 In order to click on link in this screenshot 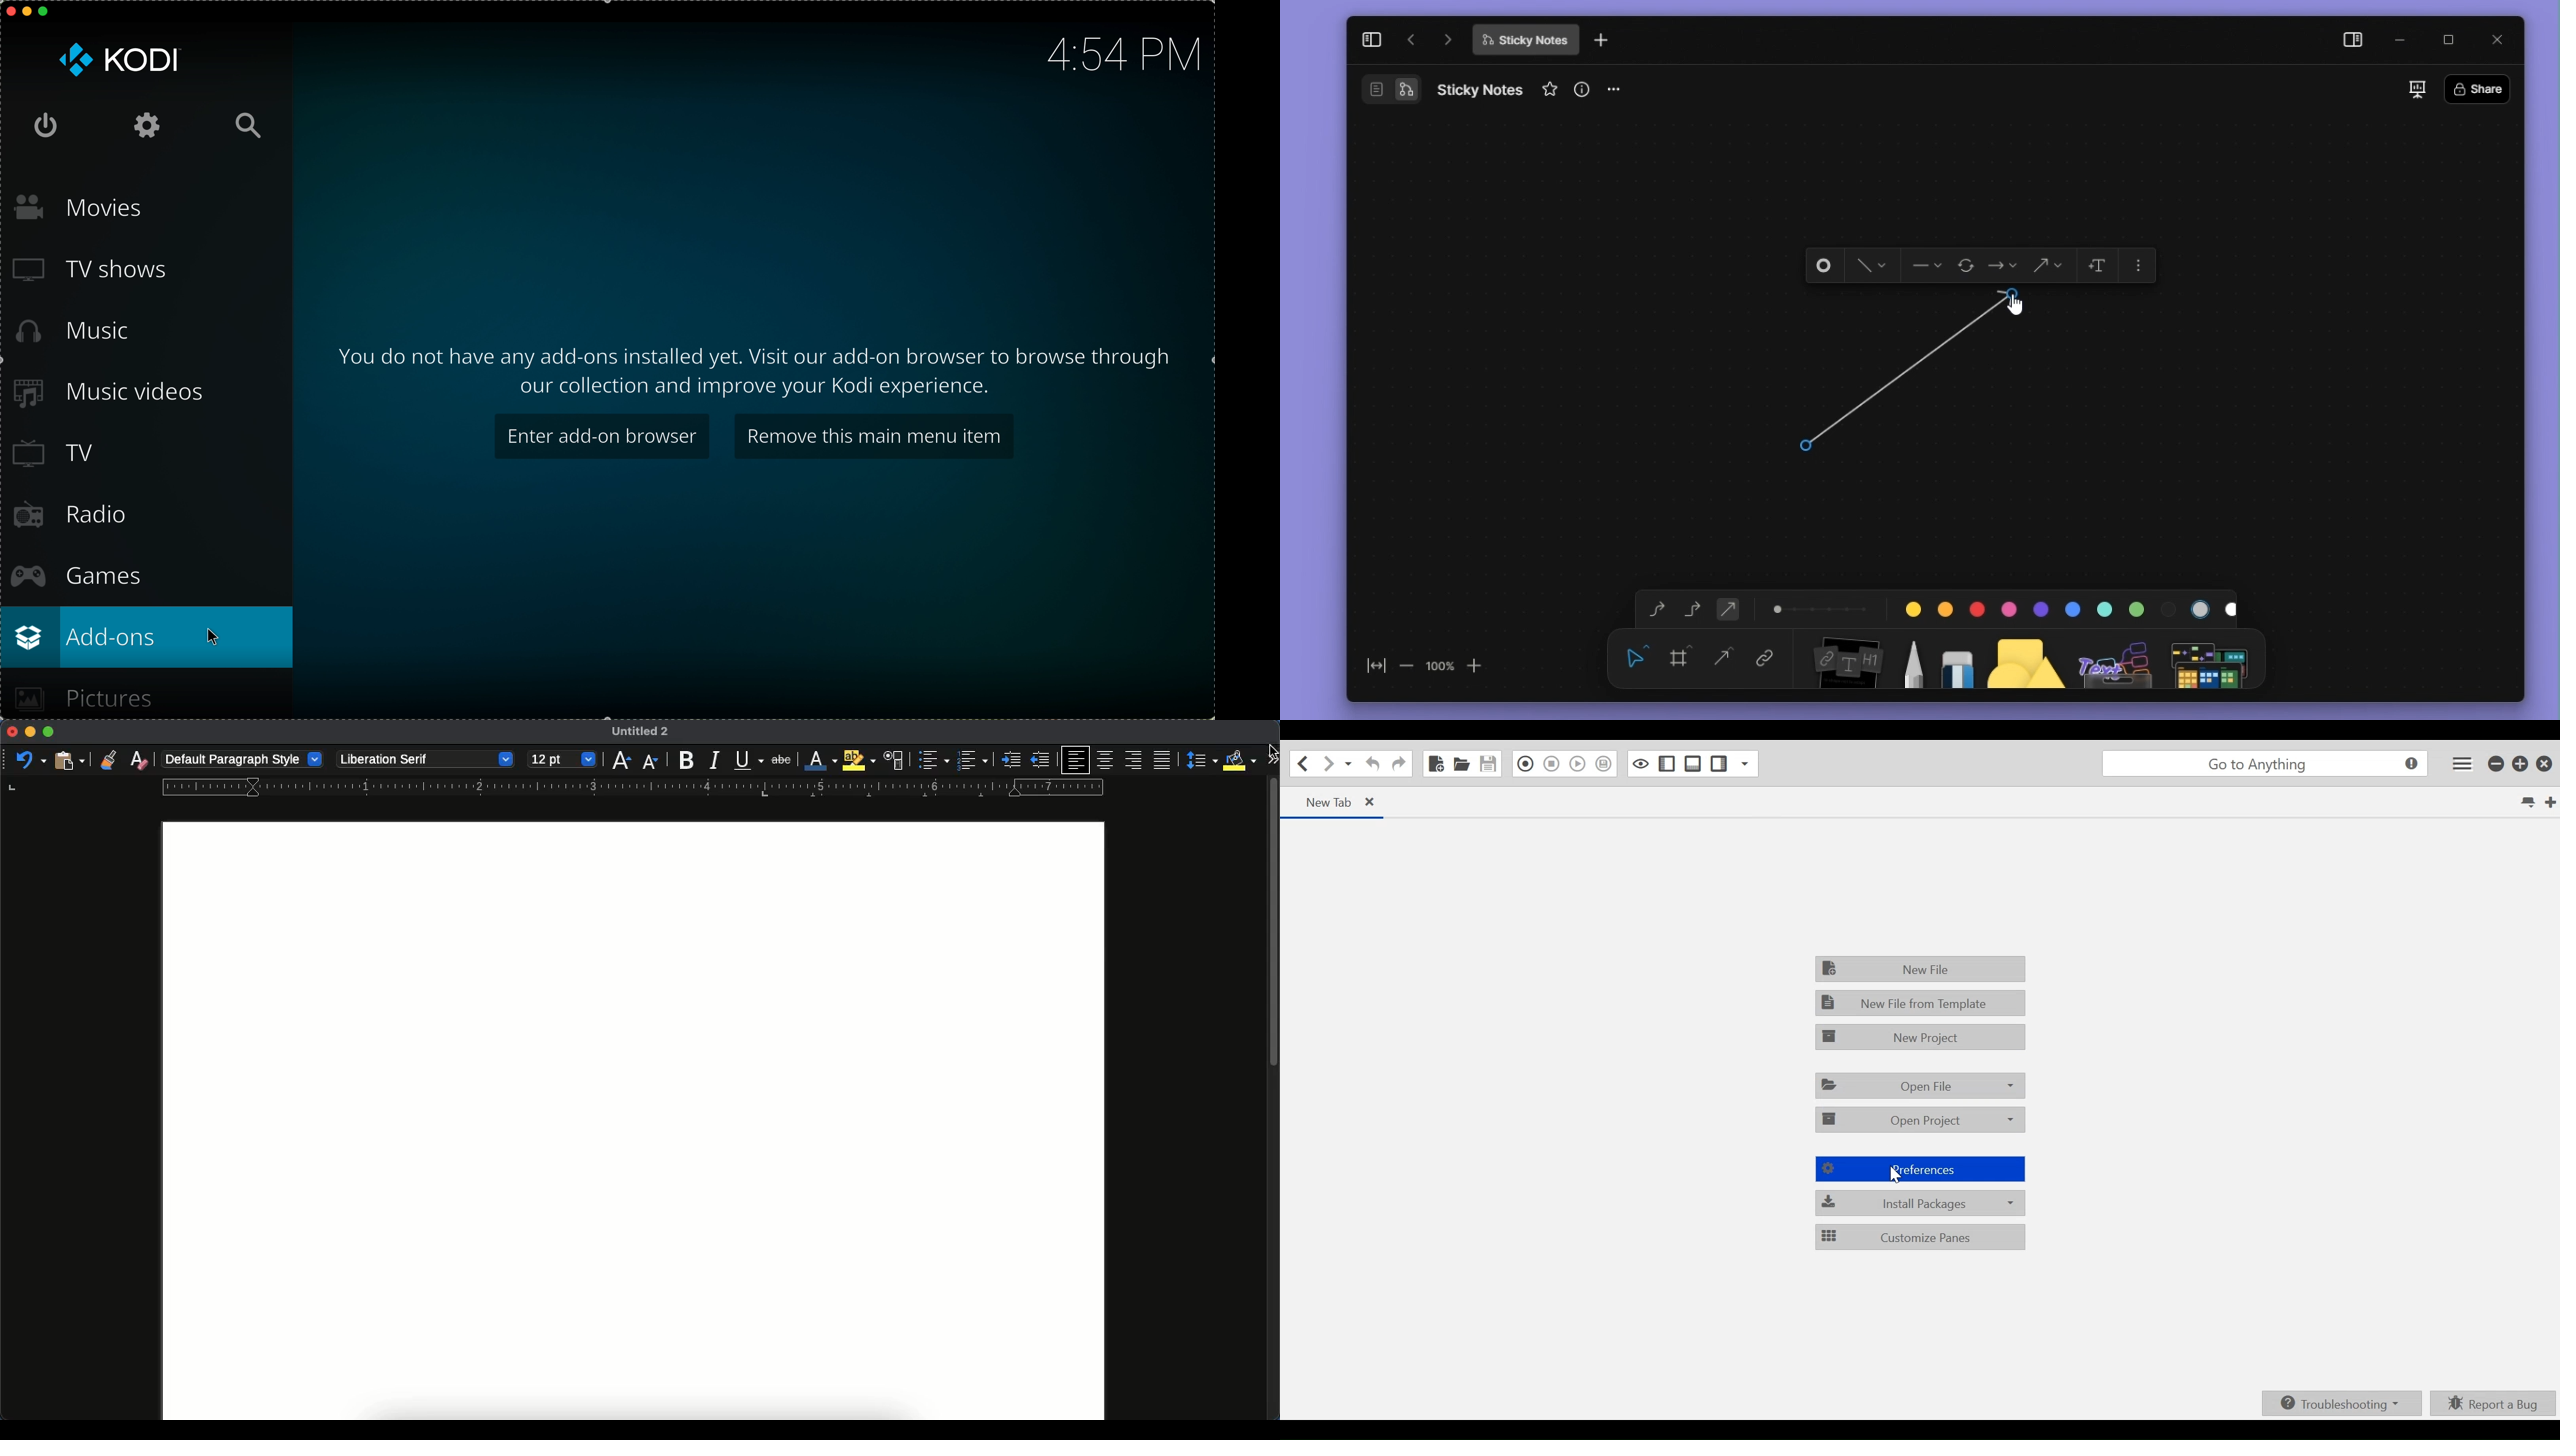, I will do `click(1765, 660)`.